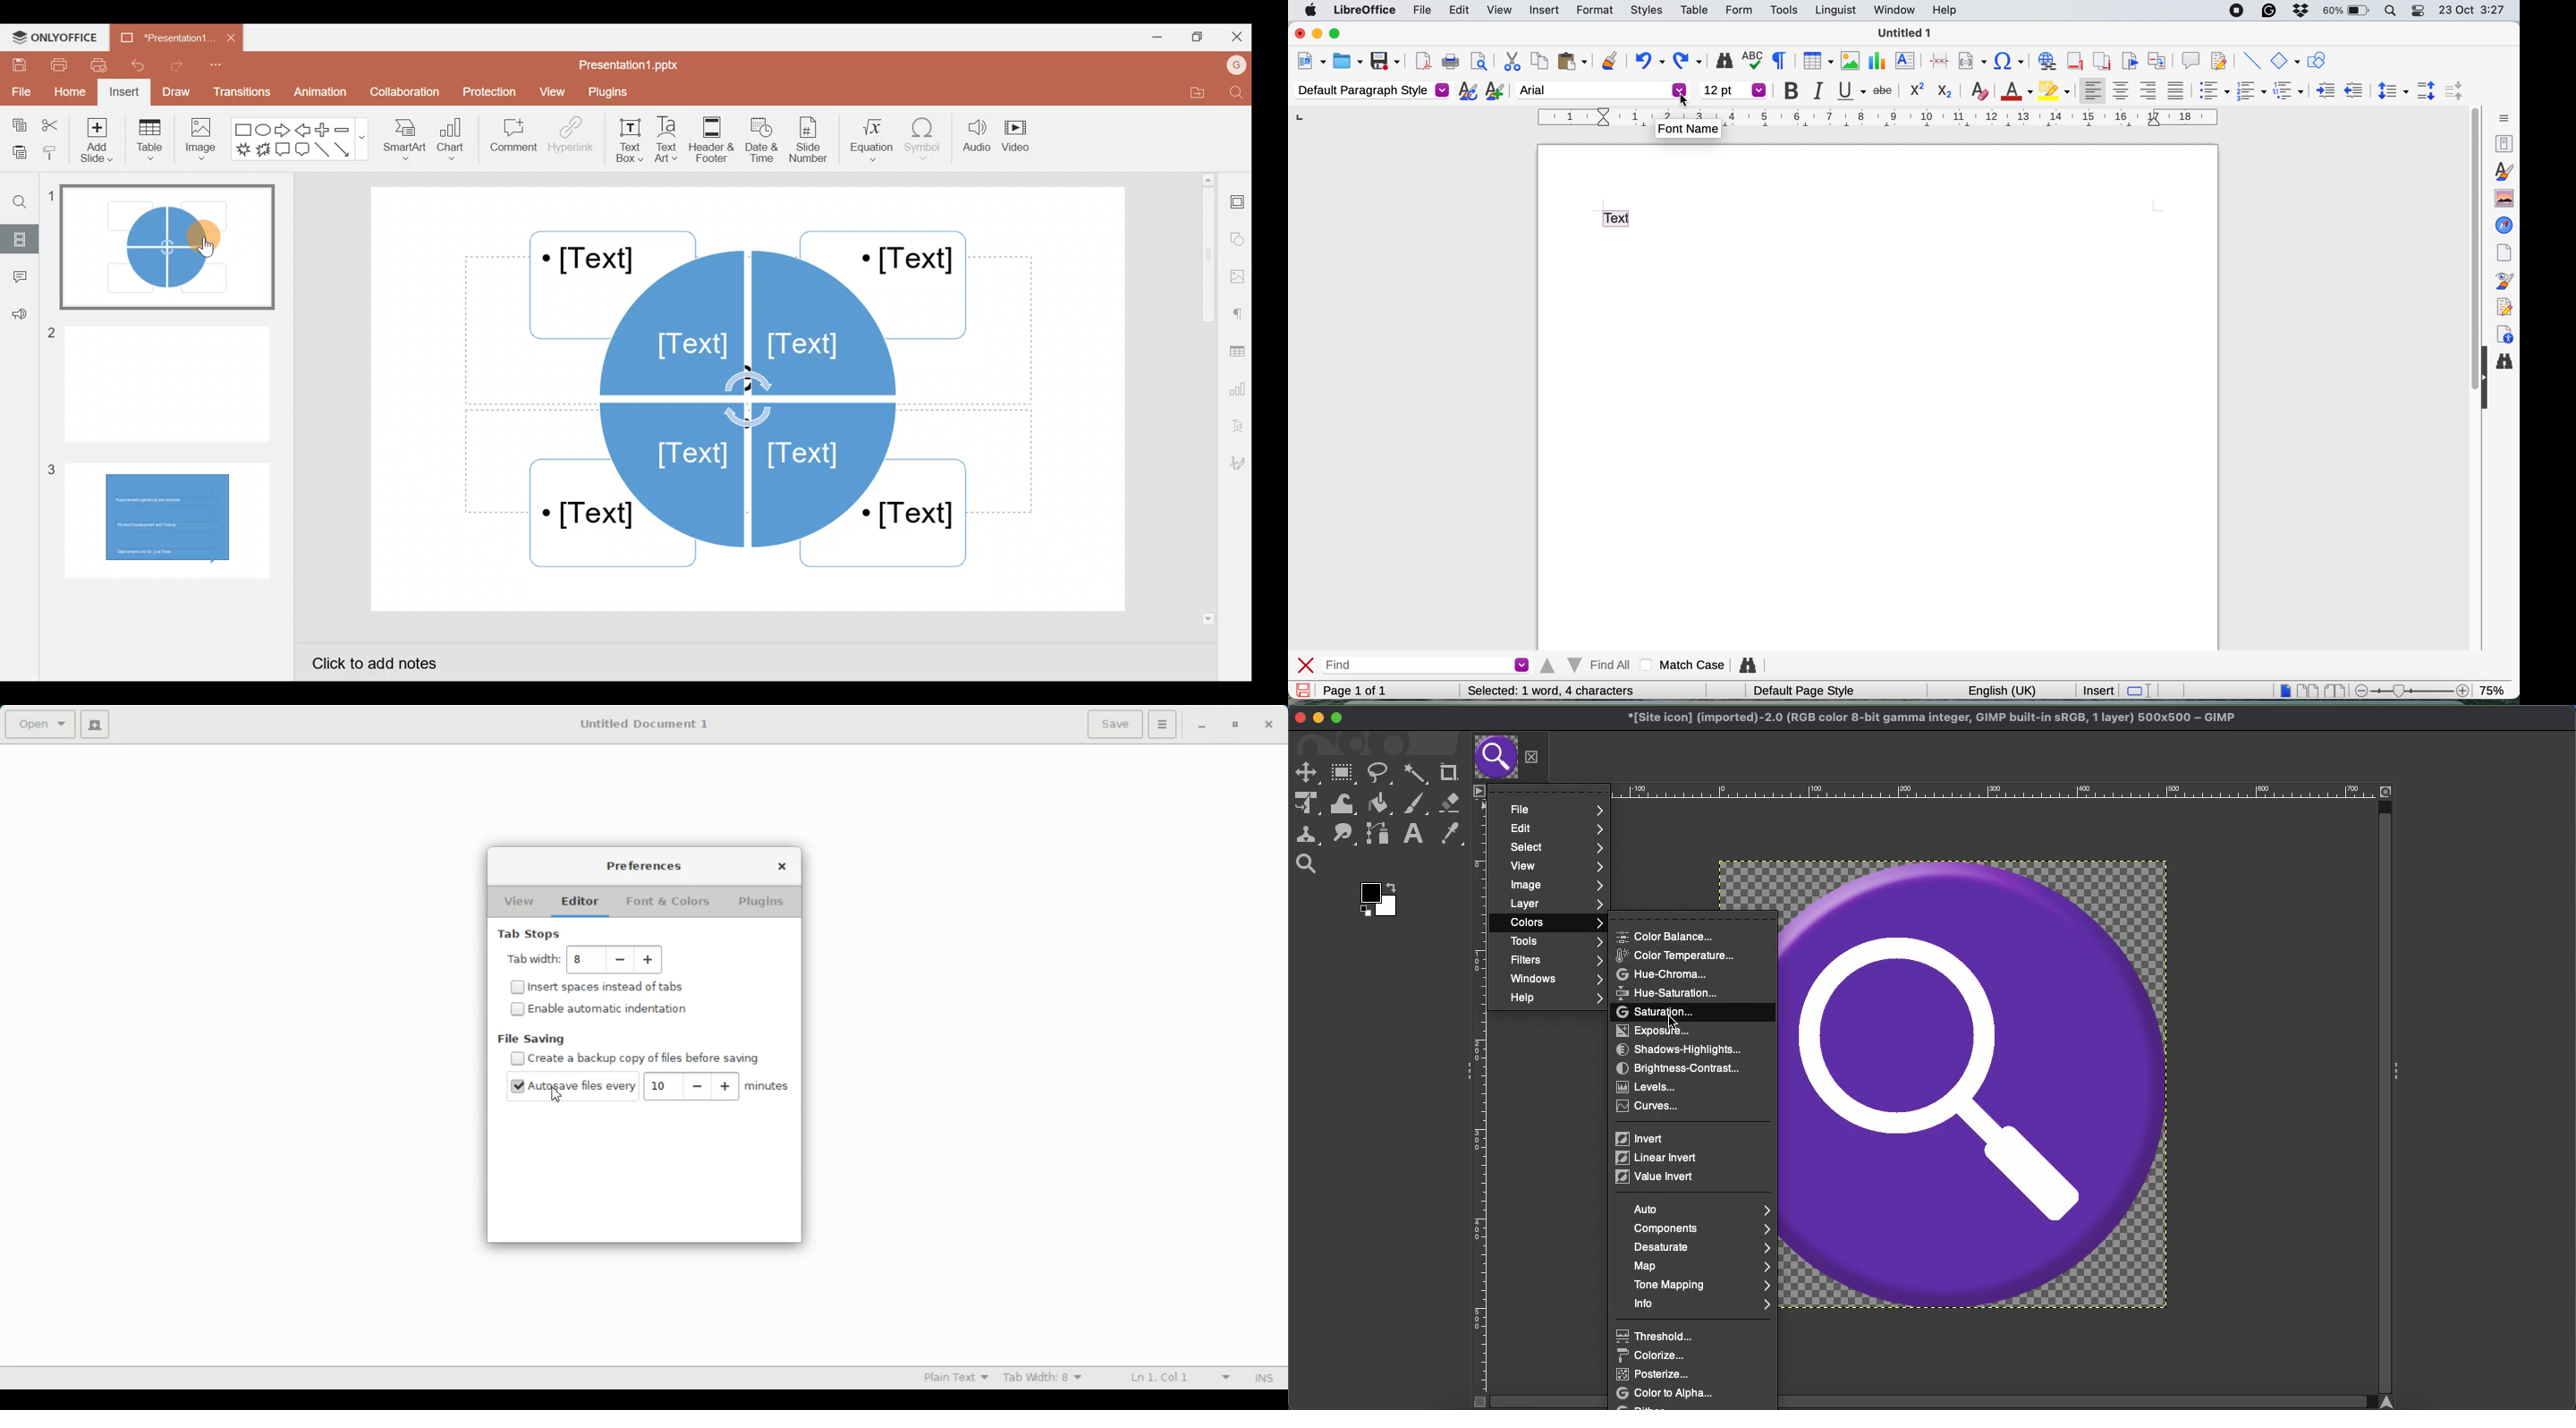  What do you see at coordinates (2346, 12) in the screenshot?
I see `battery` at bounding box center [2346, 12].